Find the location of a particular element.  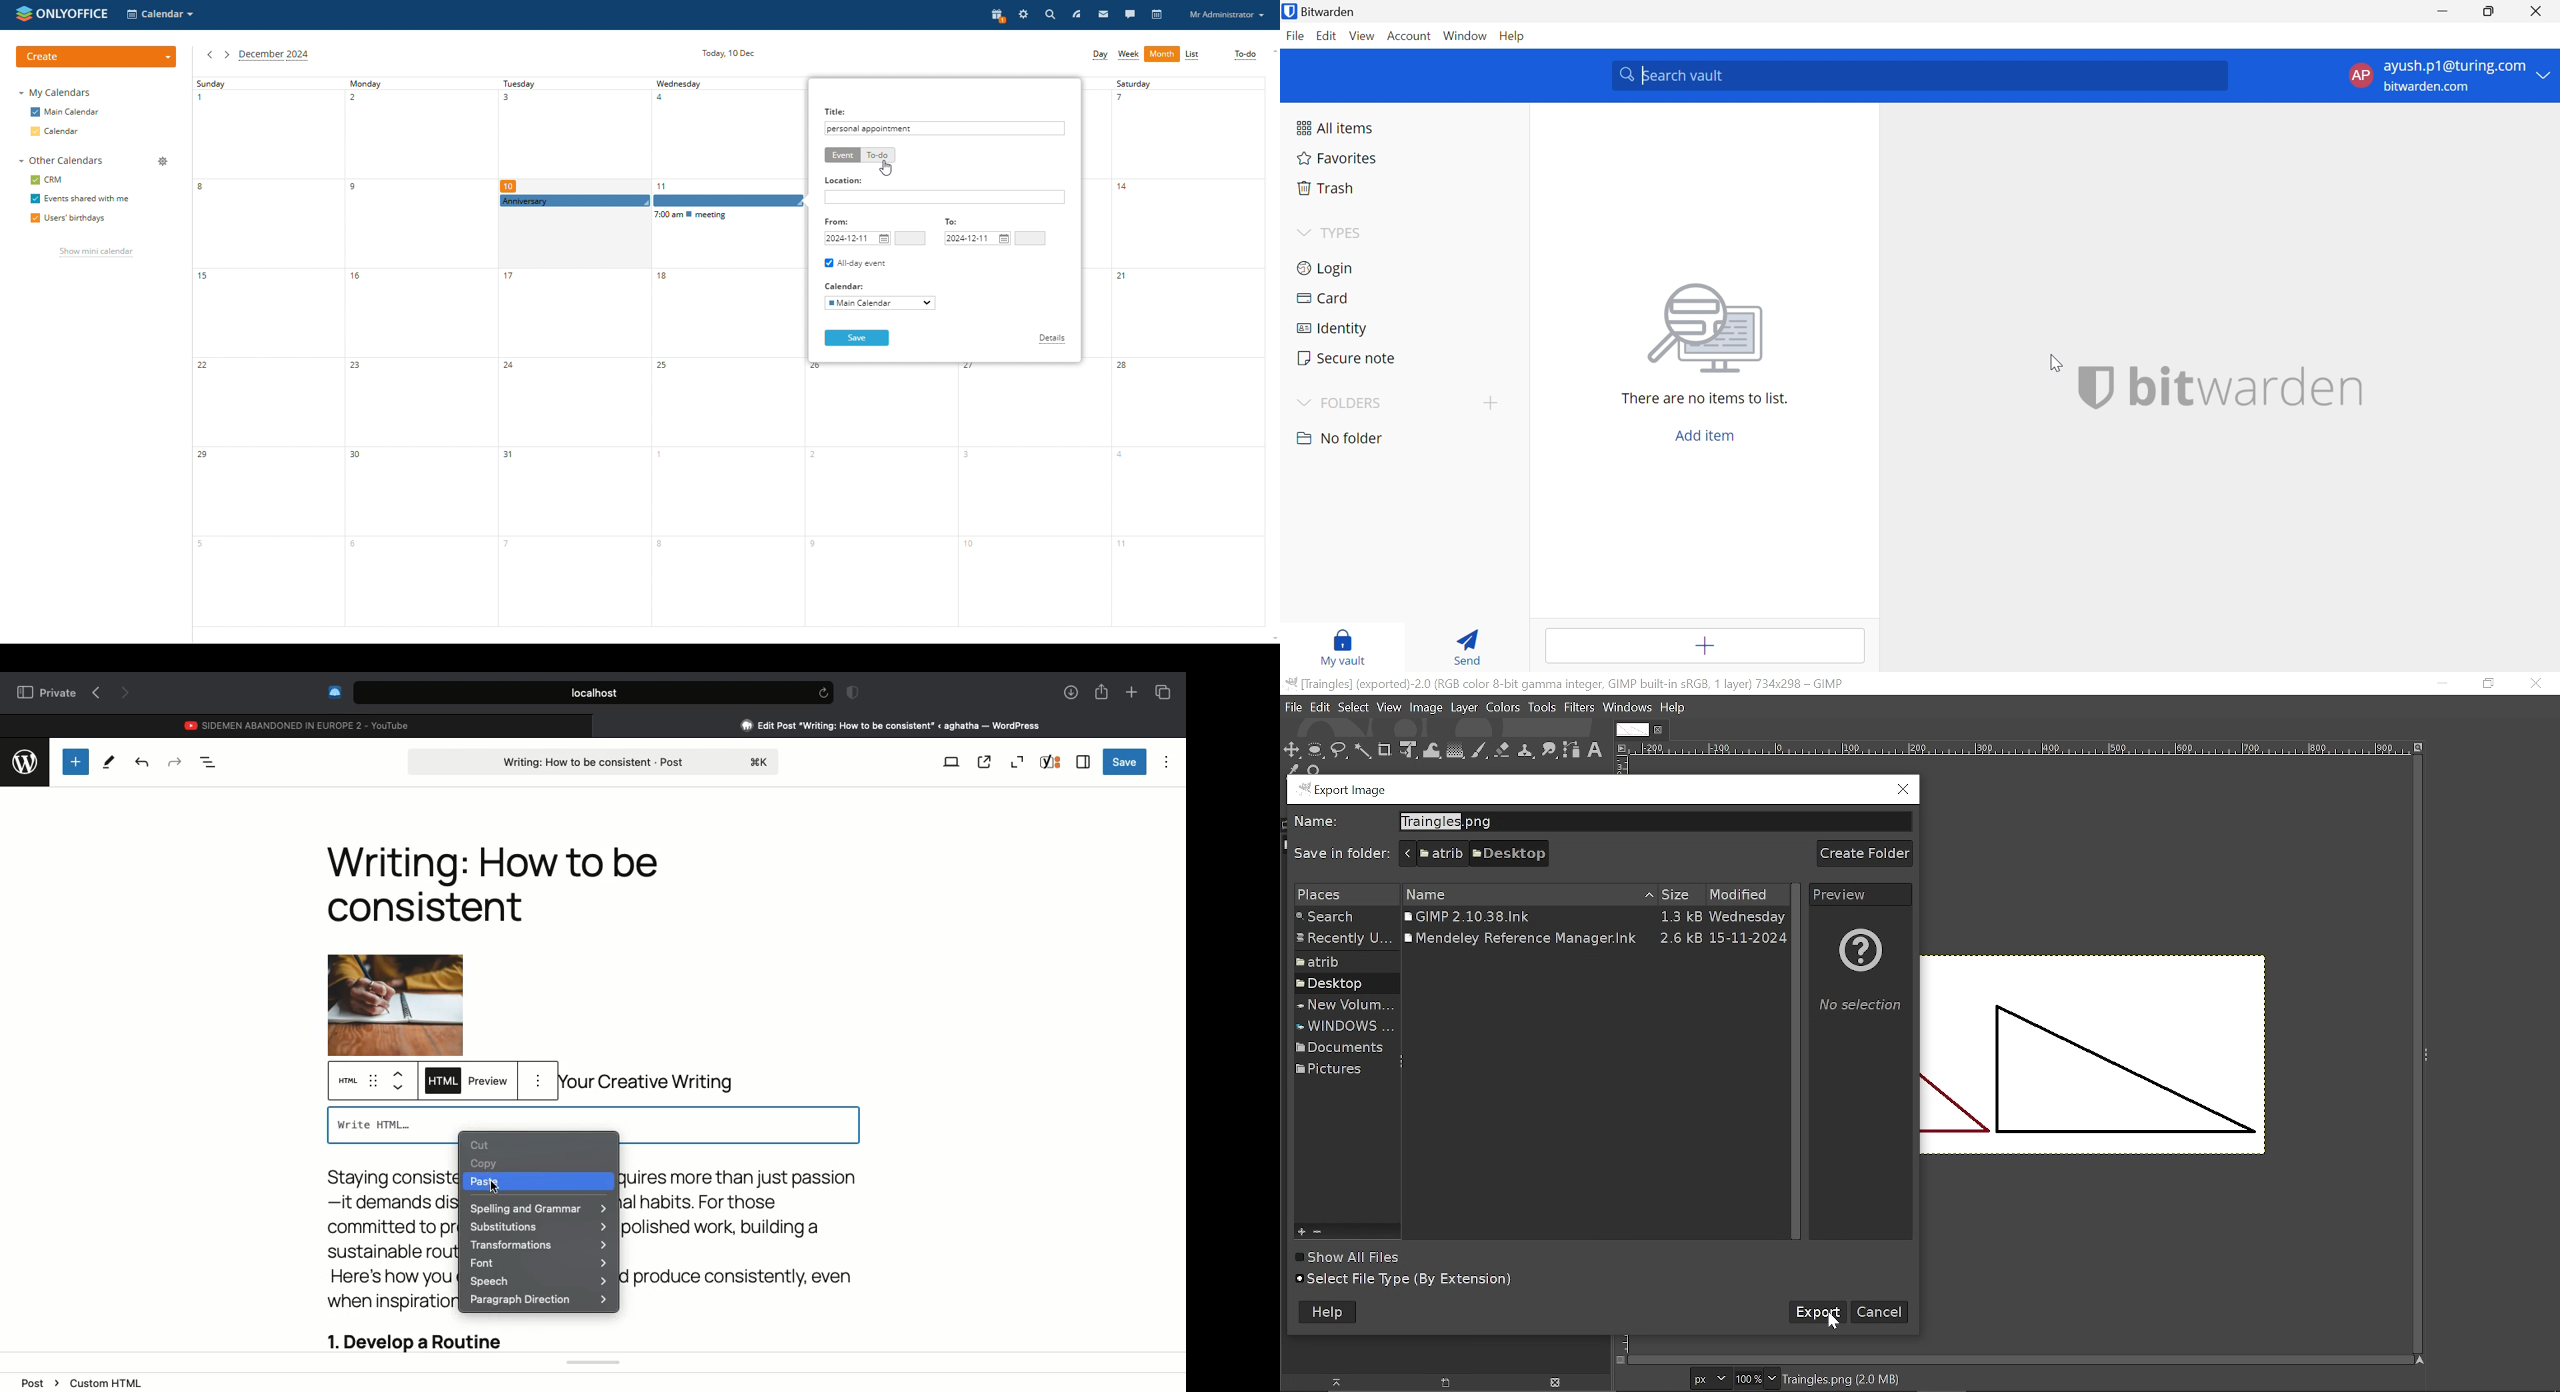

Minimize is located at coordinates (2445, 11).